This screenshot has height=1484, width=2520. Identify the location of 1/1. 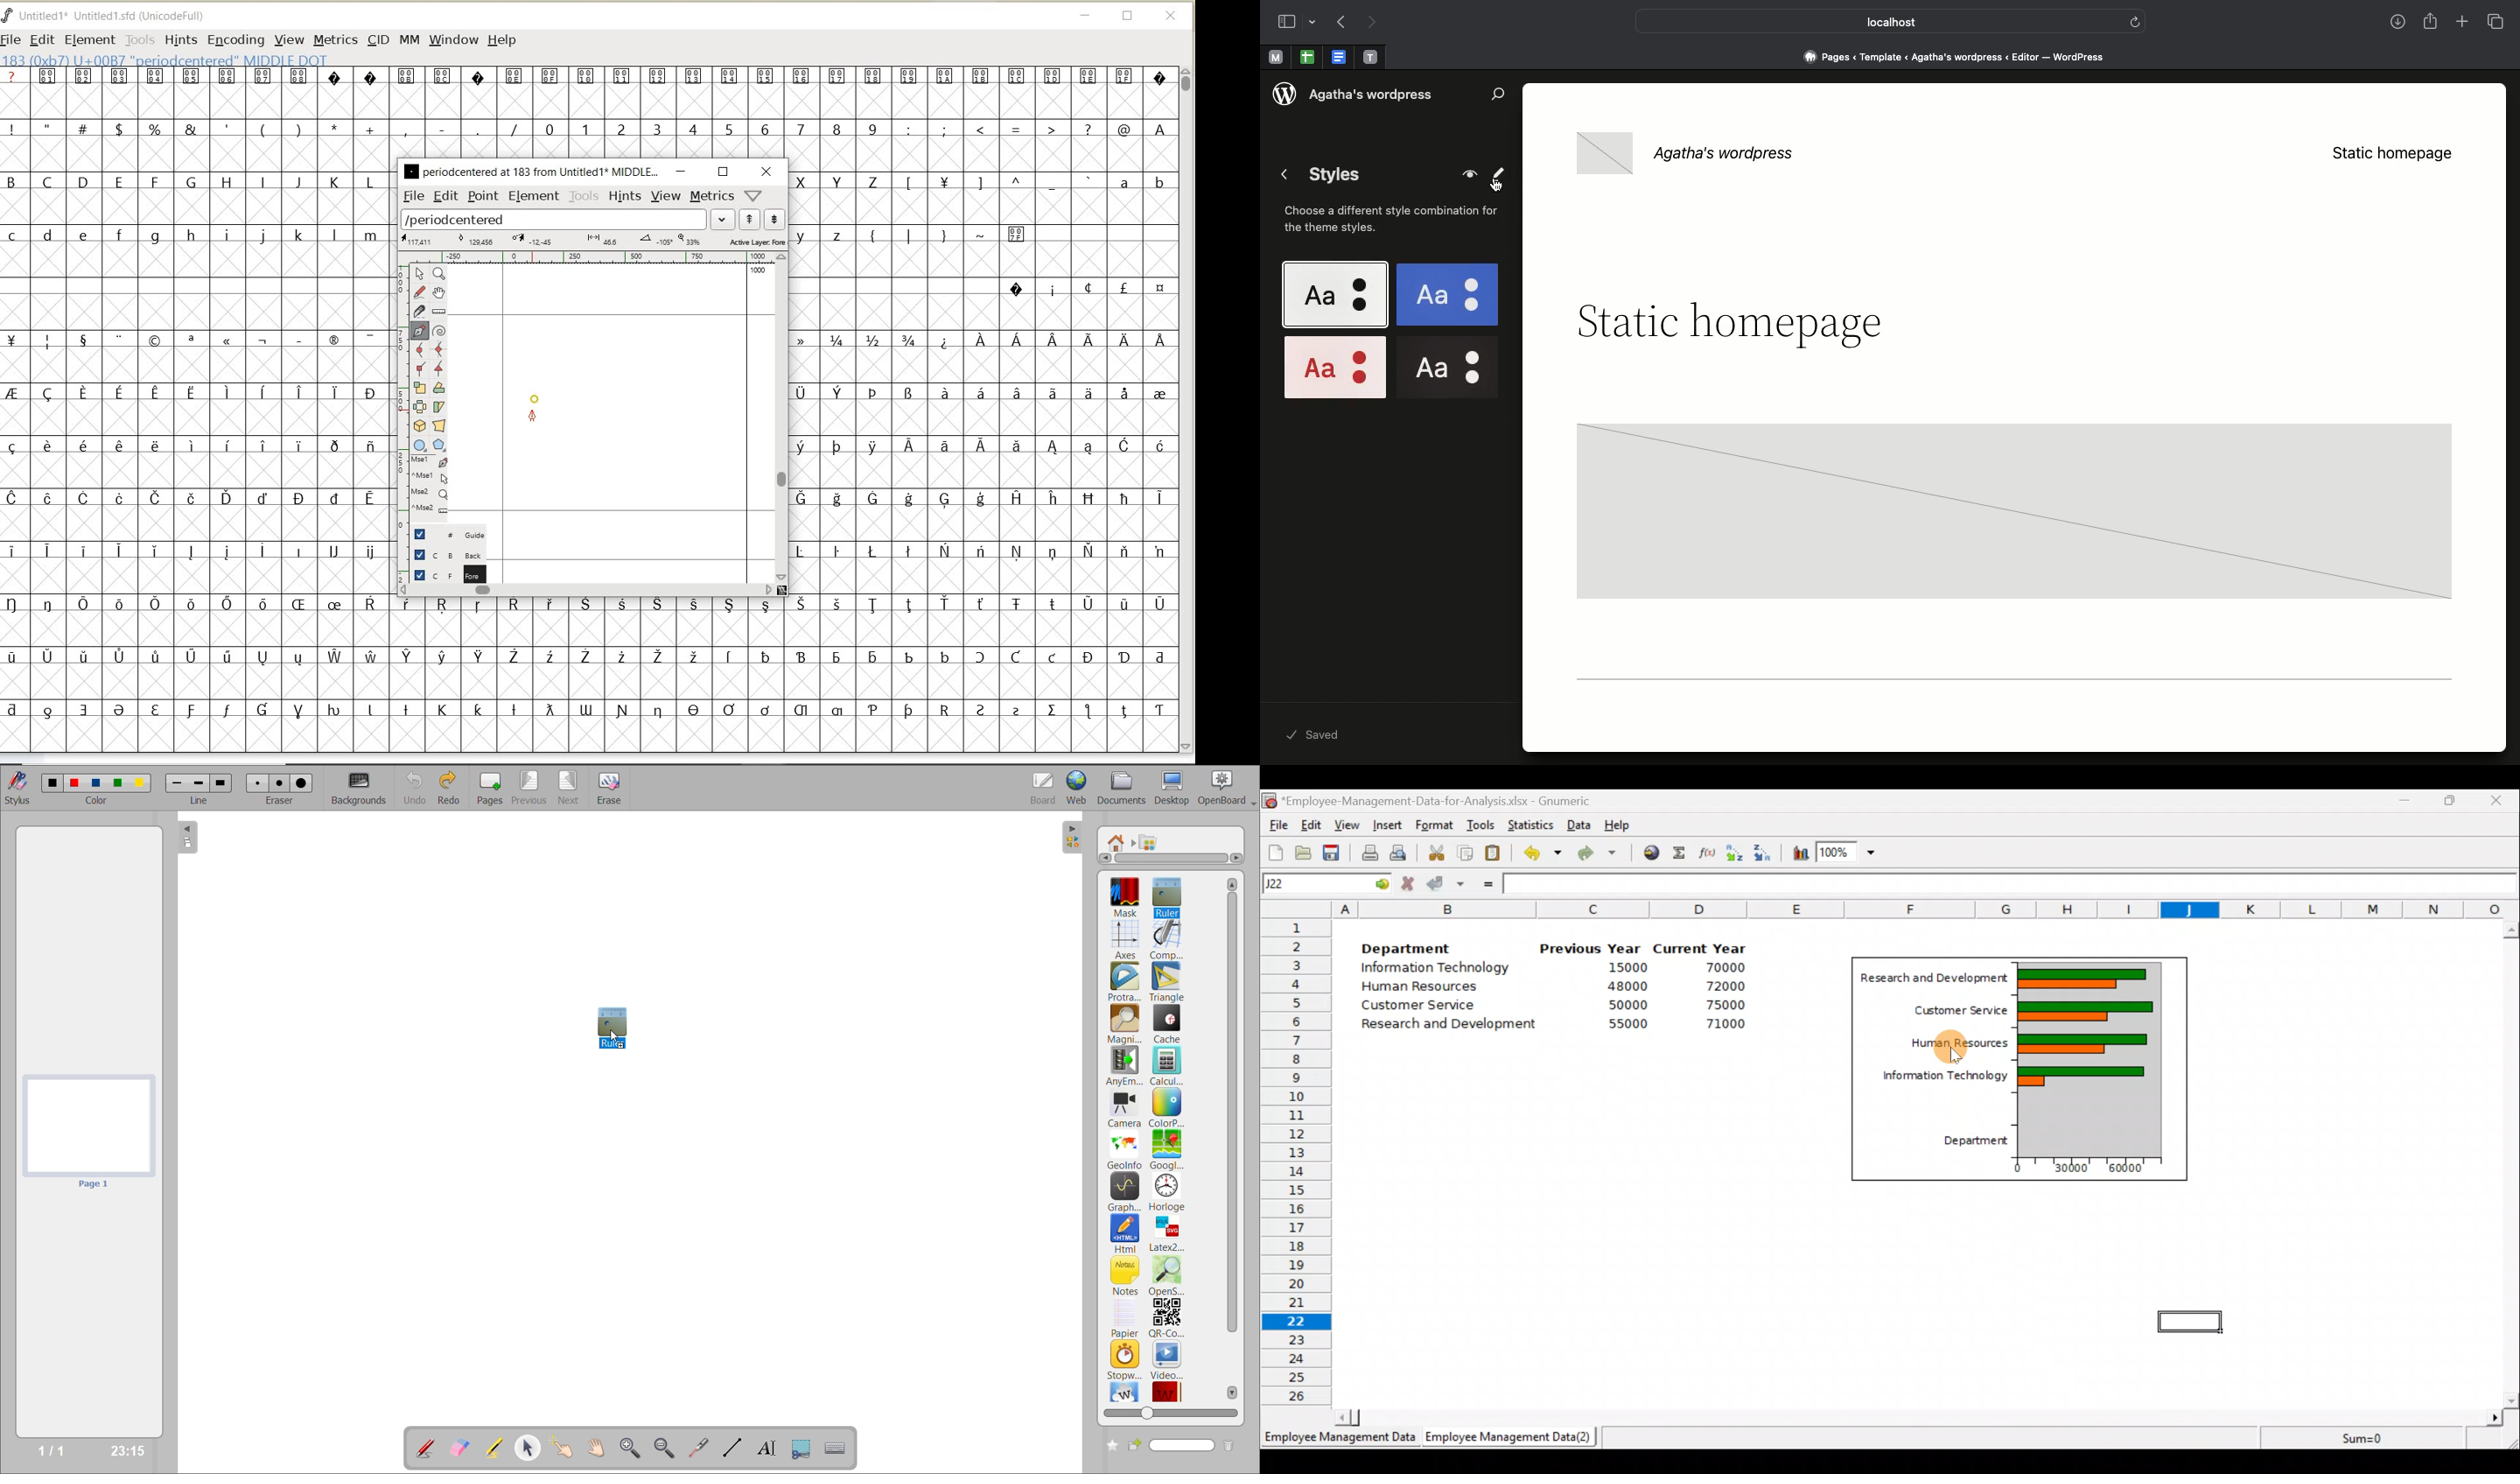
(55, 1451).